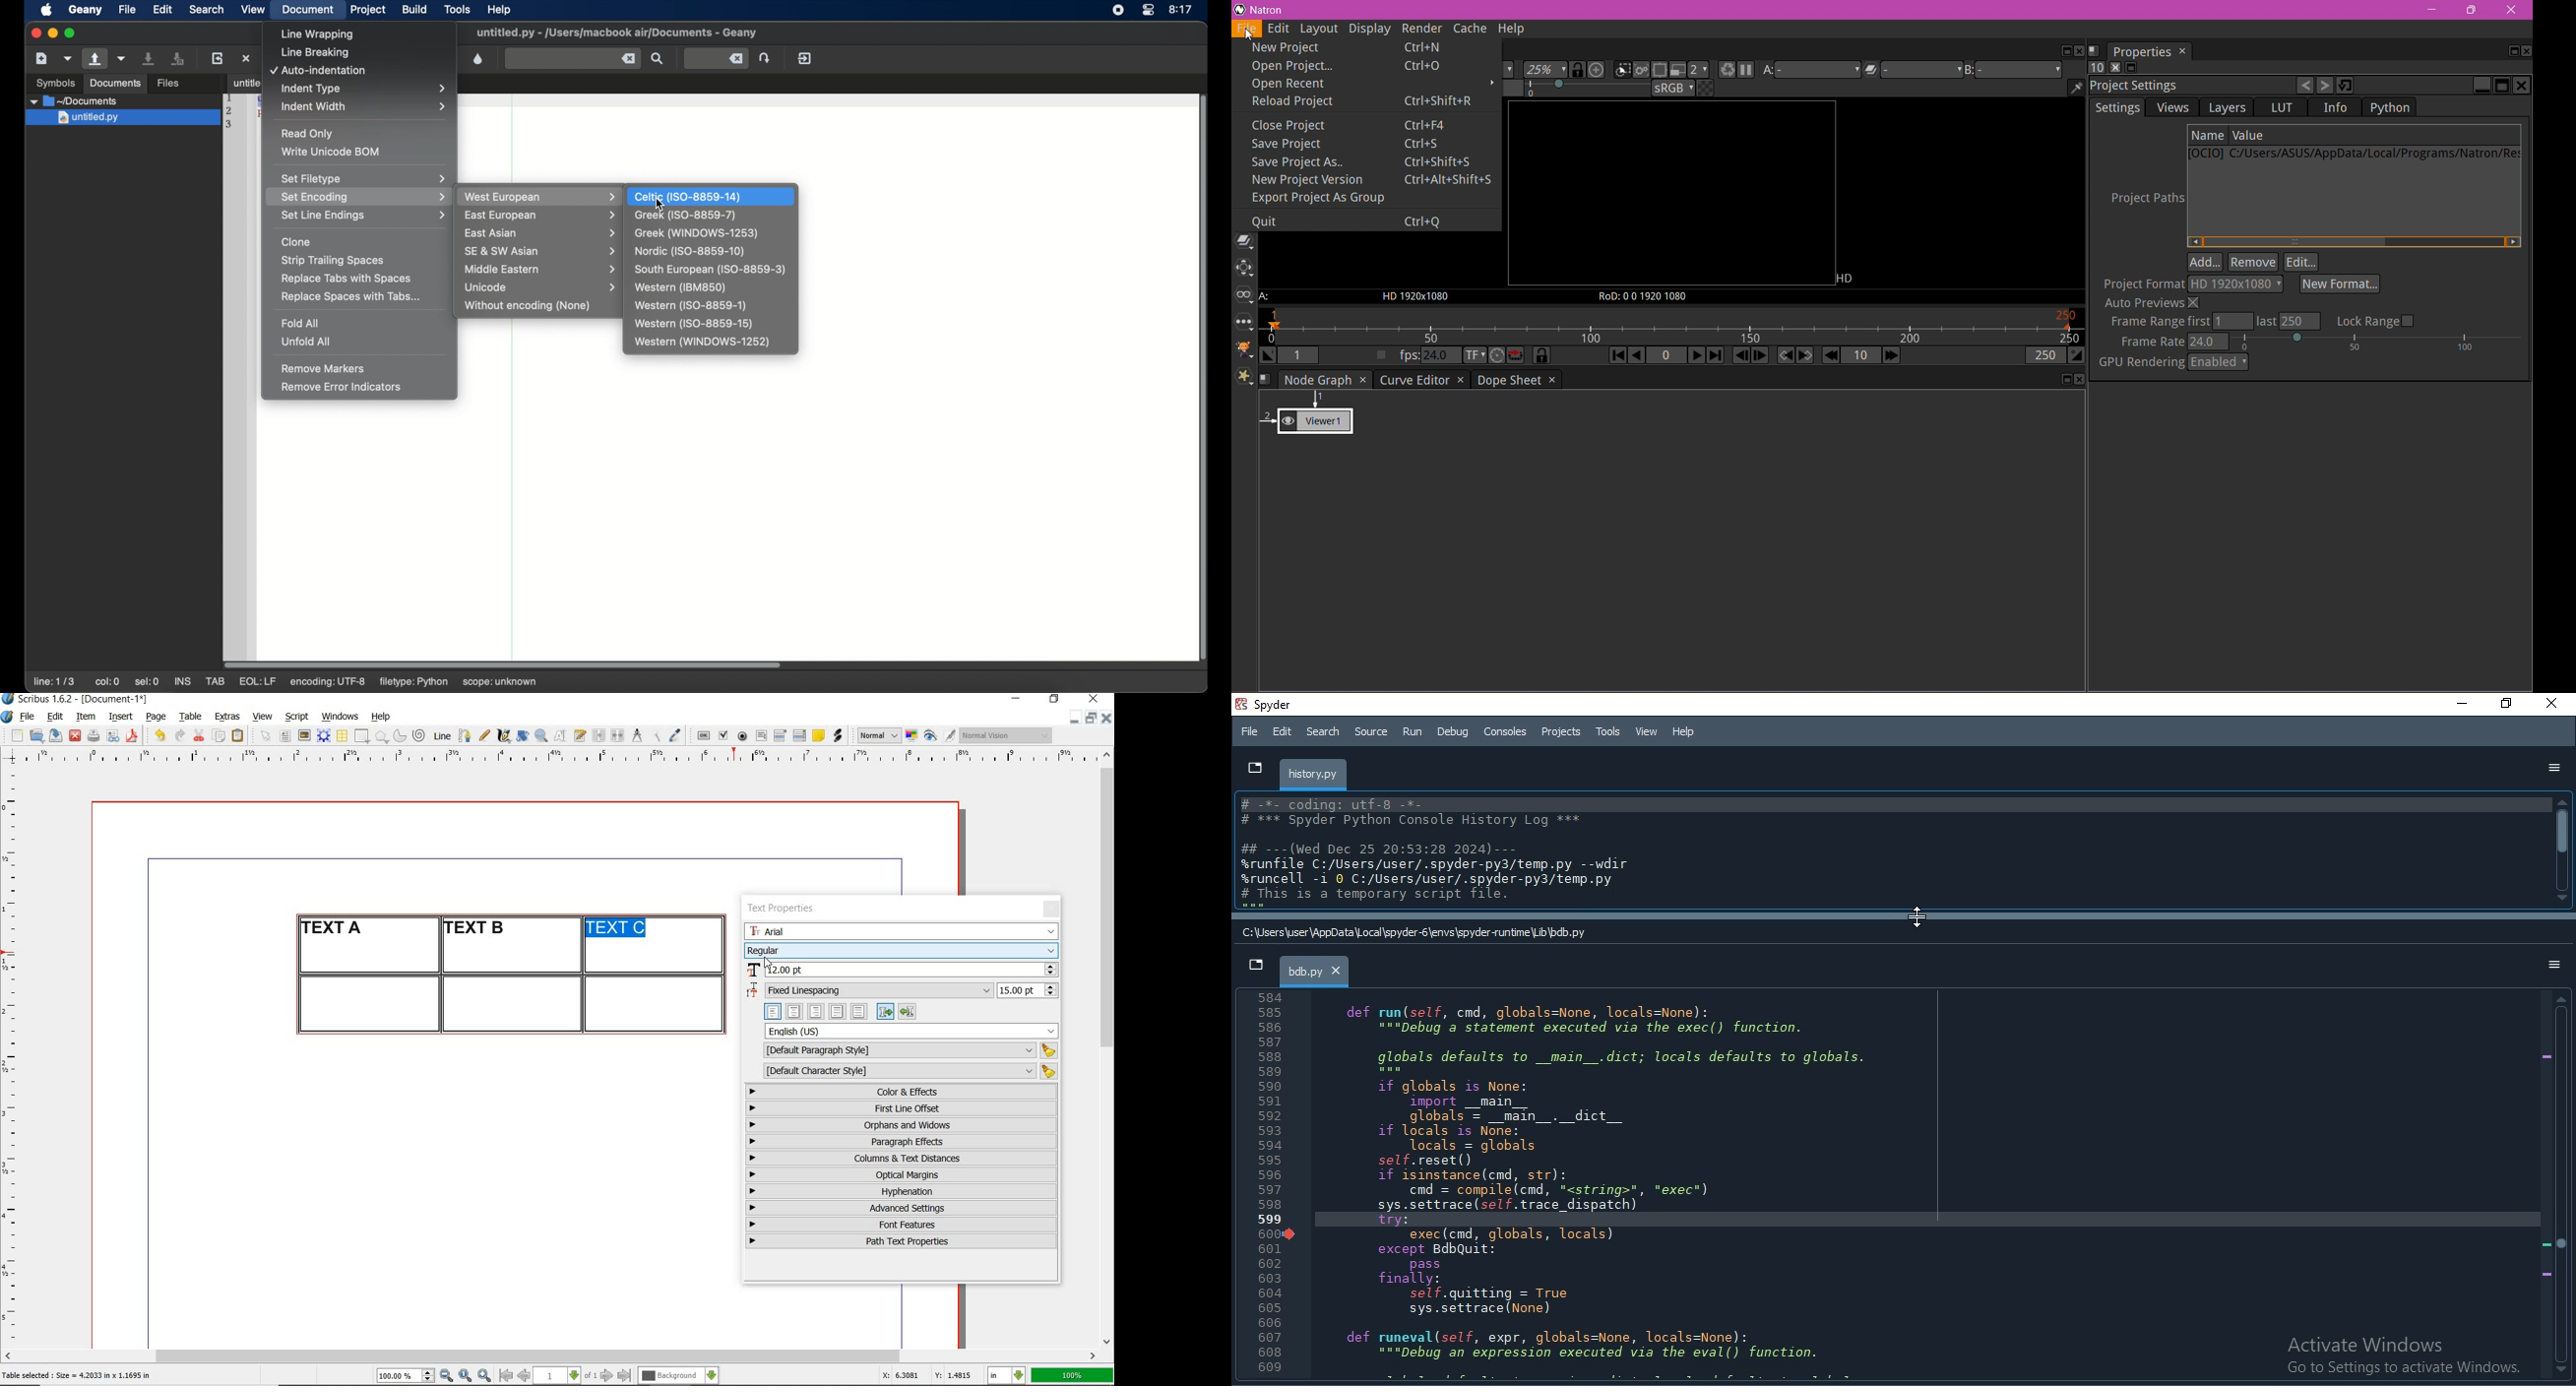 Image resolution: width=2576 pixels, height=1400 pixels. I want to click on scrollbar, so click(551, 1357).